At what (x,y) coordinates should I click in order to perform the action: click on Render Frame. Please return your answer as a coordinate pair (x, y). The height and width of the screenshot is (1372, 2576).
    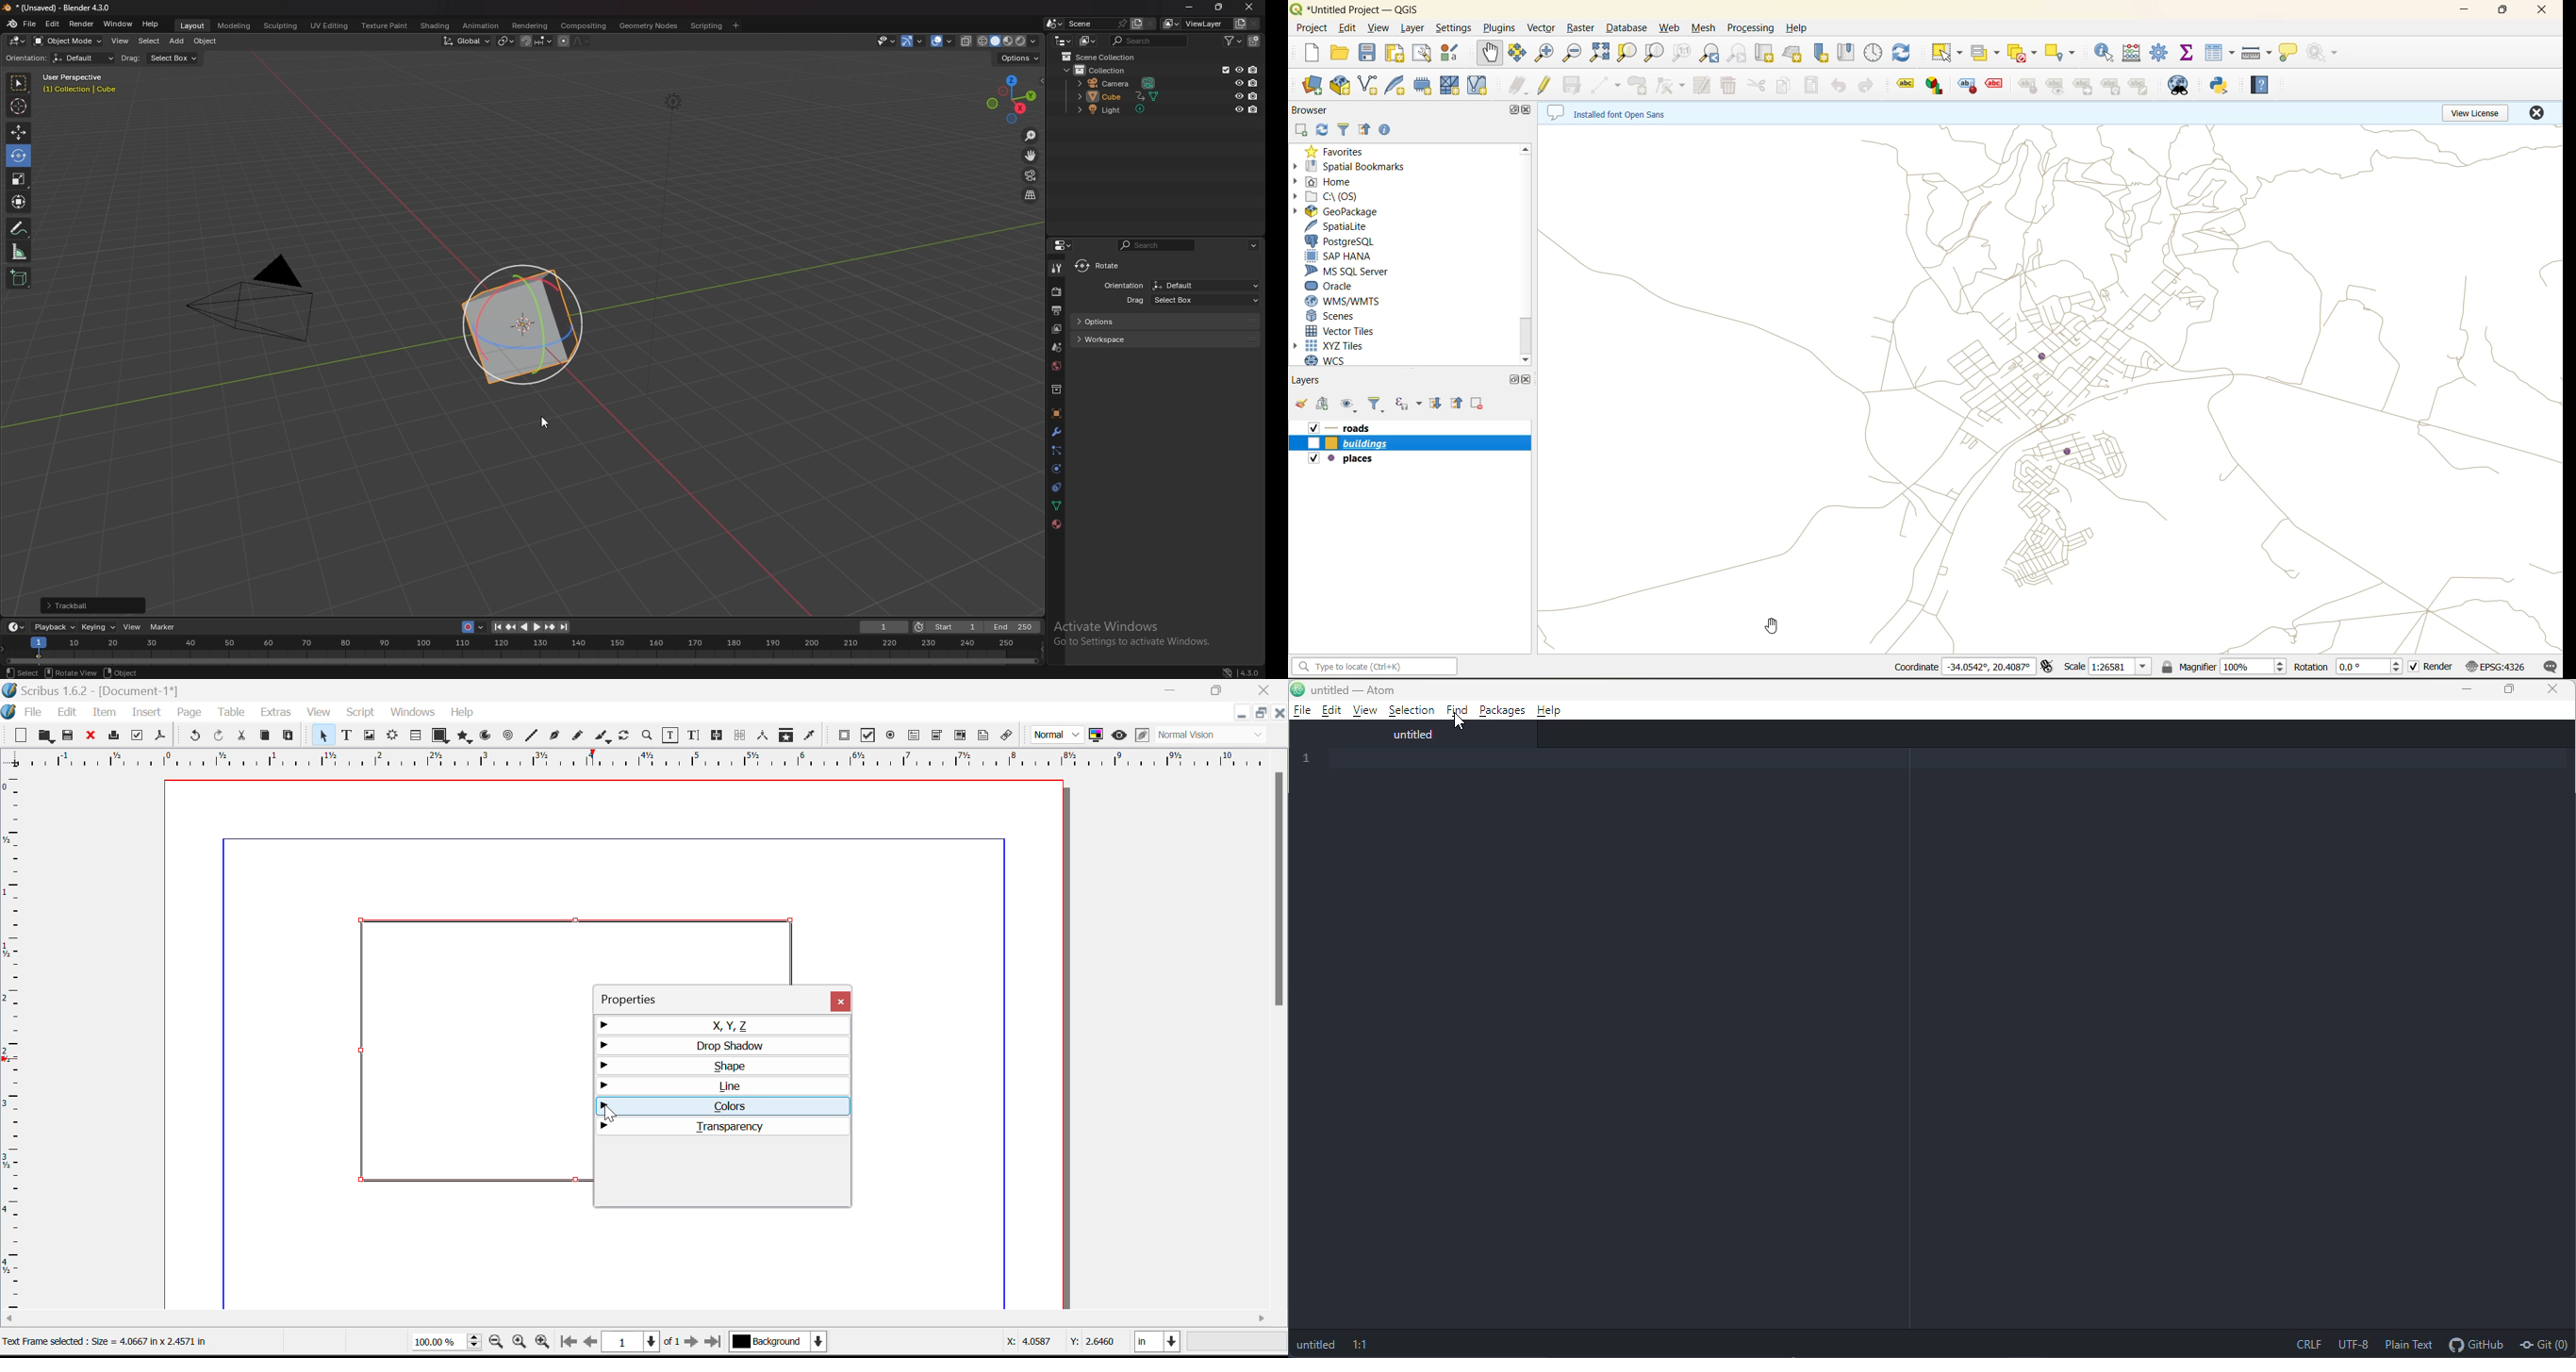
    Looking at the image, I should click on (392, 736).